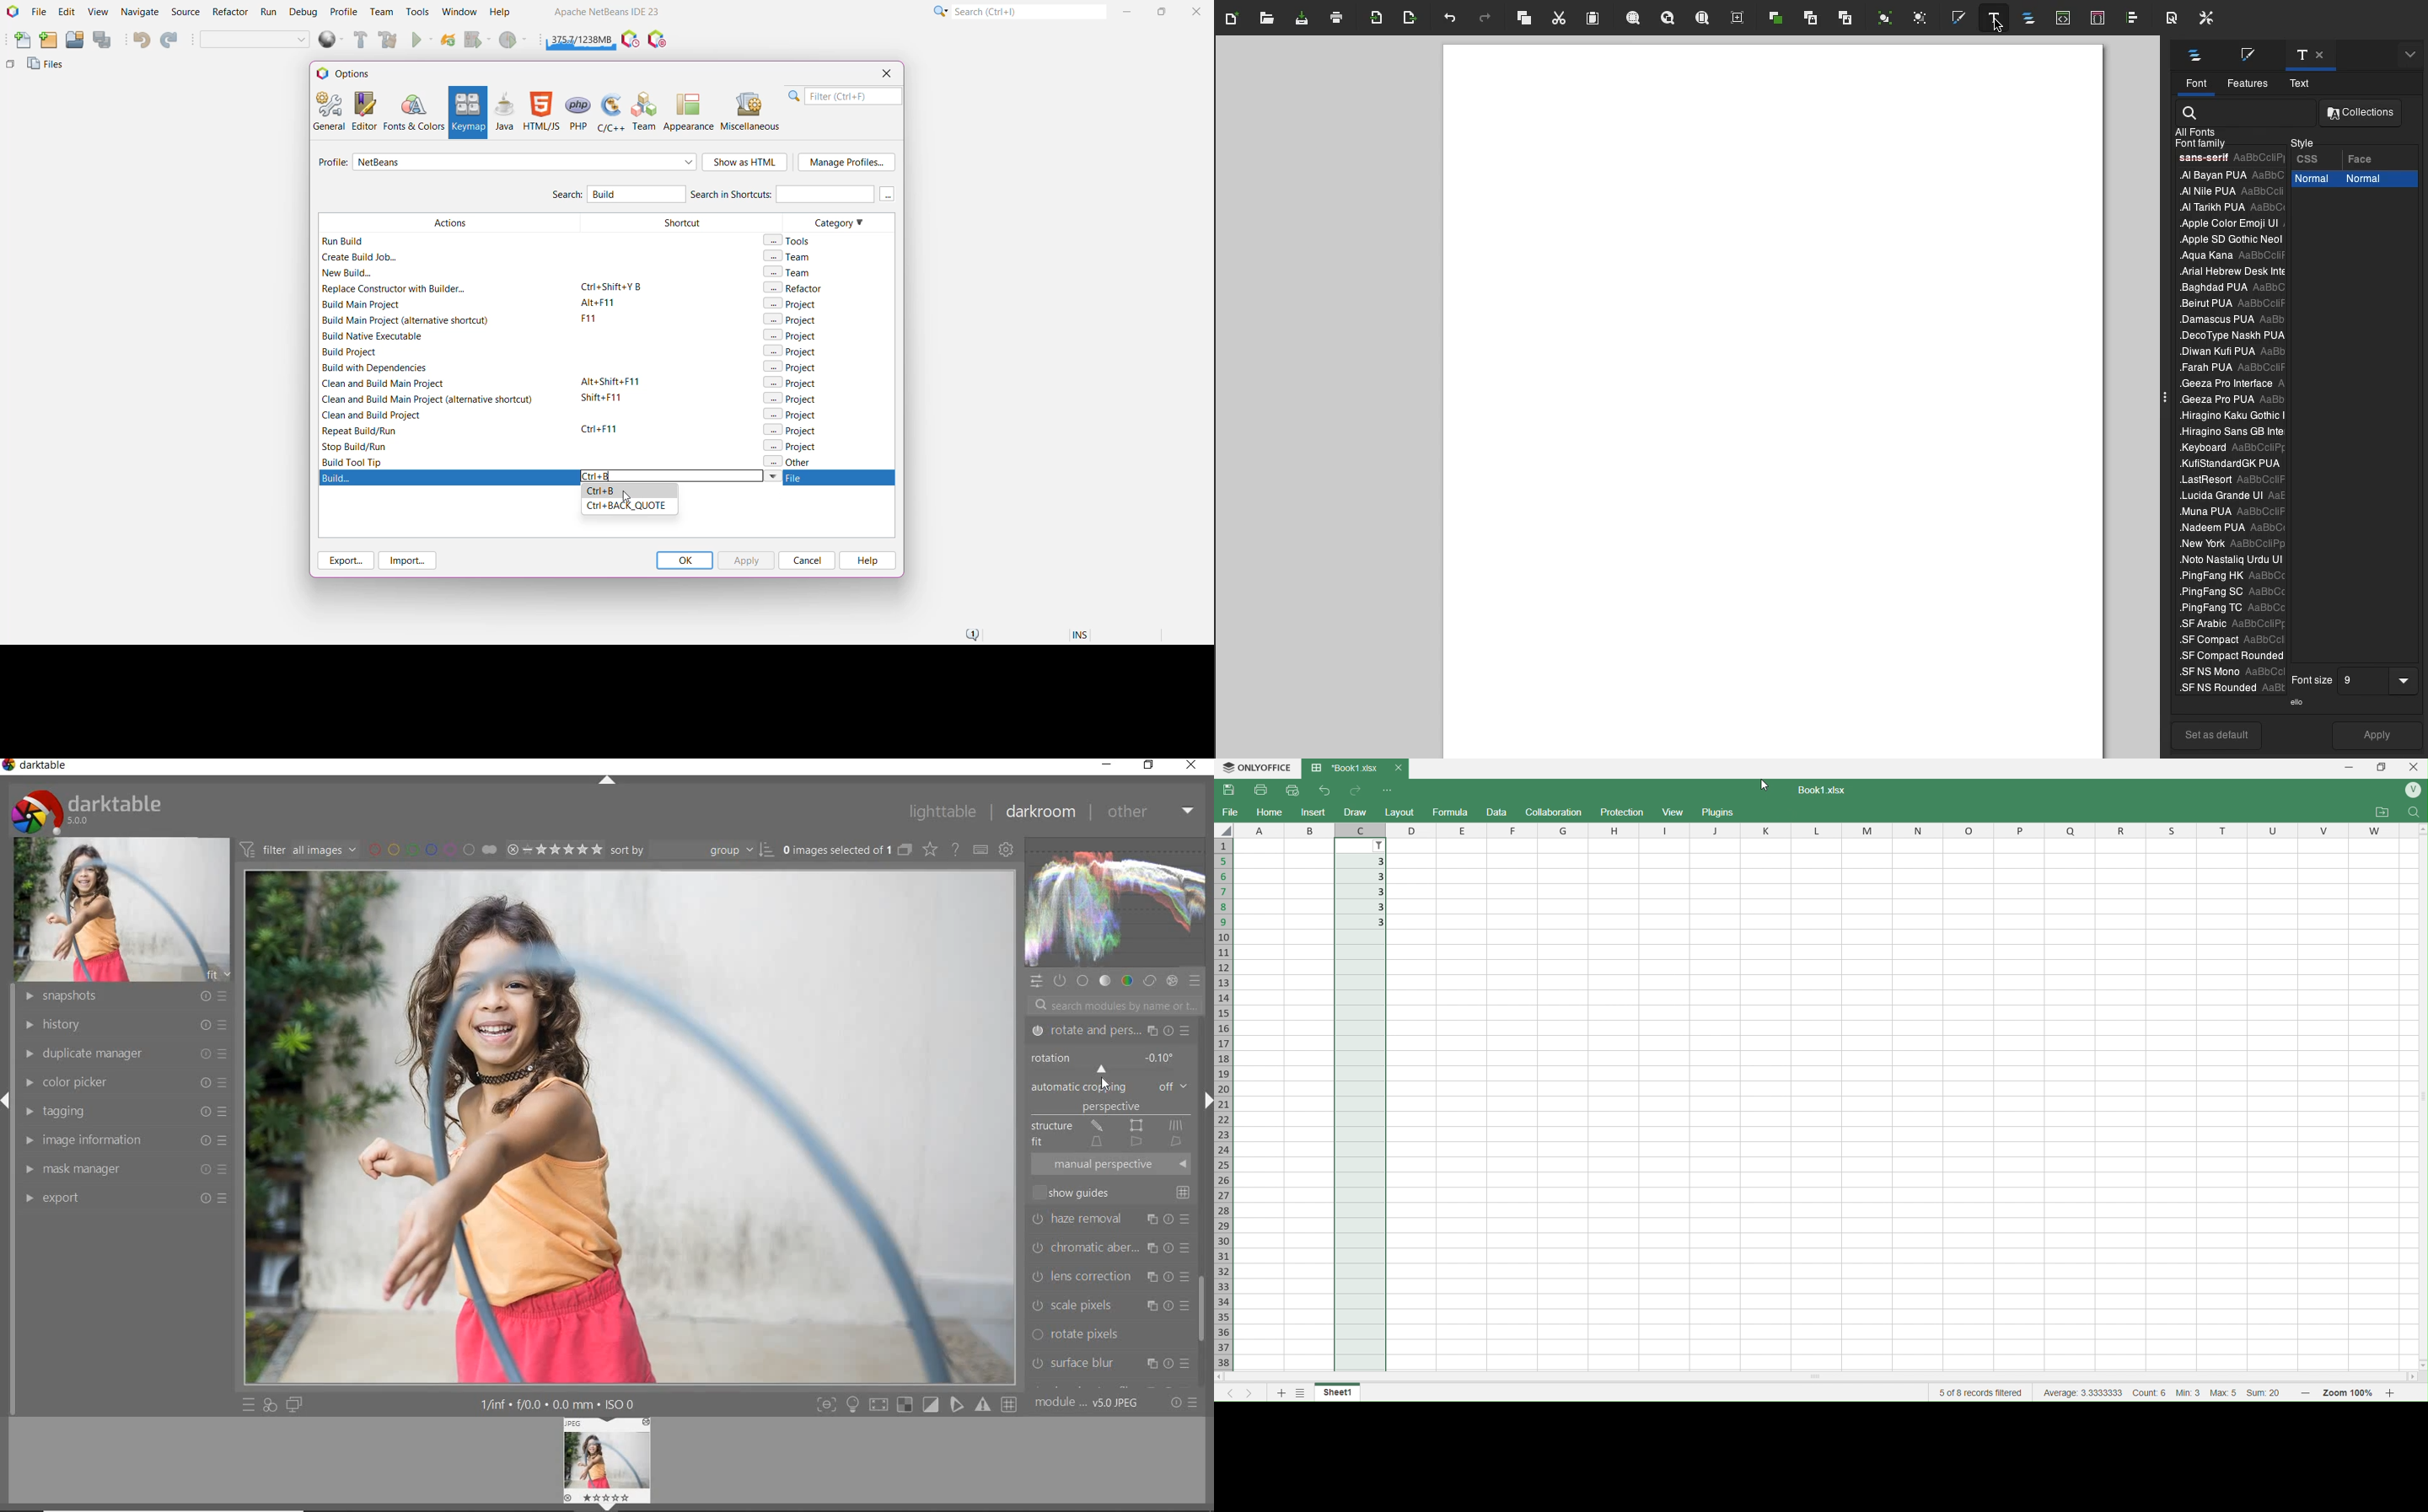 The height and width of the screenshot is (1512, 2436). What do you see at coordinates (625, 506) in the screenshot?
I see `Ctrl+BACK_QUOTE` at bounding box center [625, 506].